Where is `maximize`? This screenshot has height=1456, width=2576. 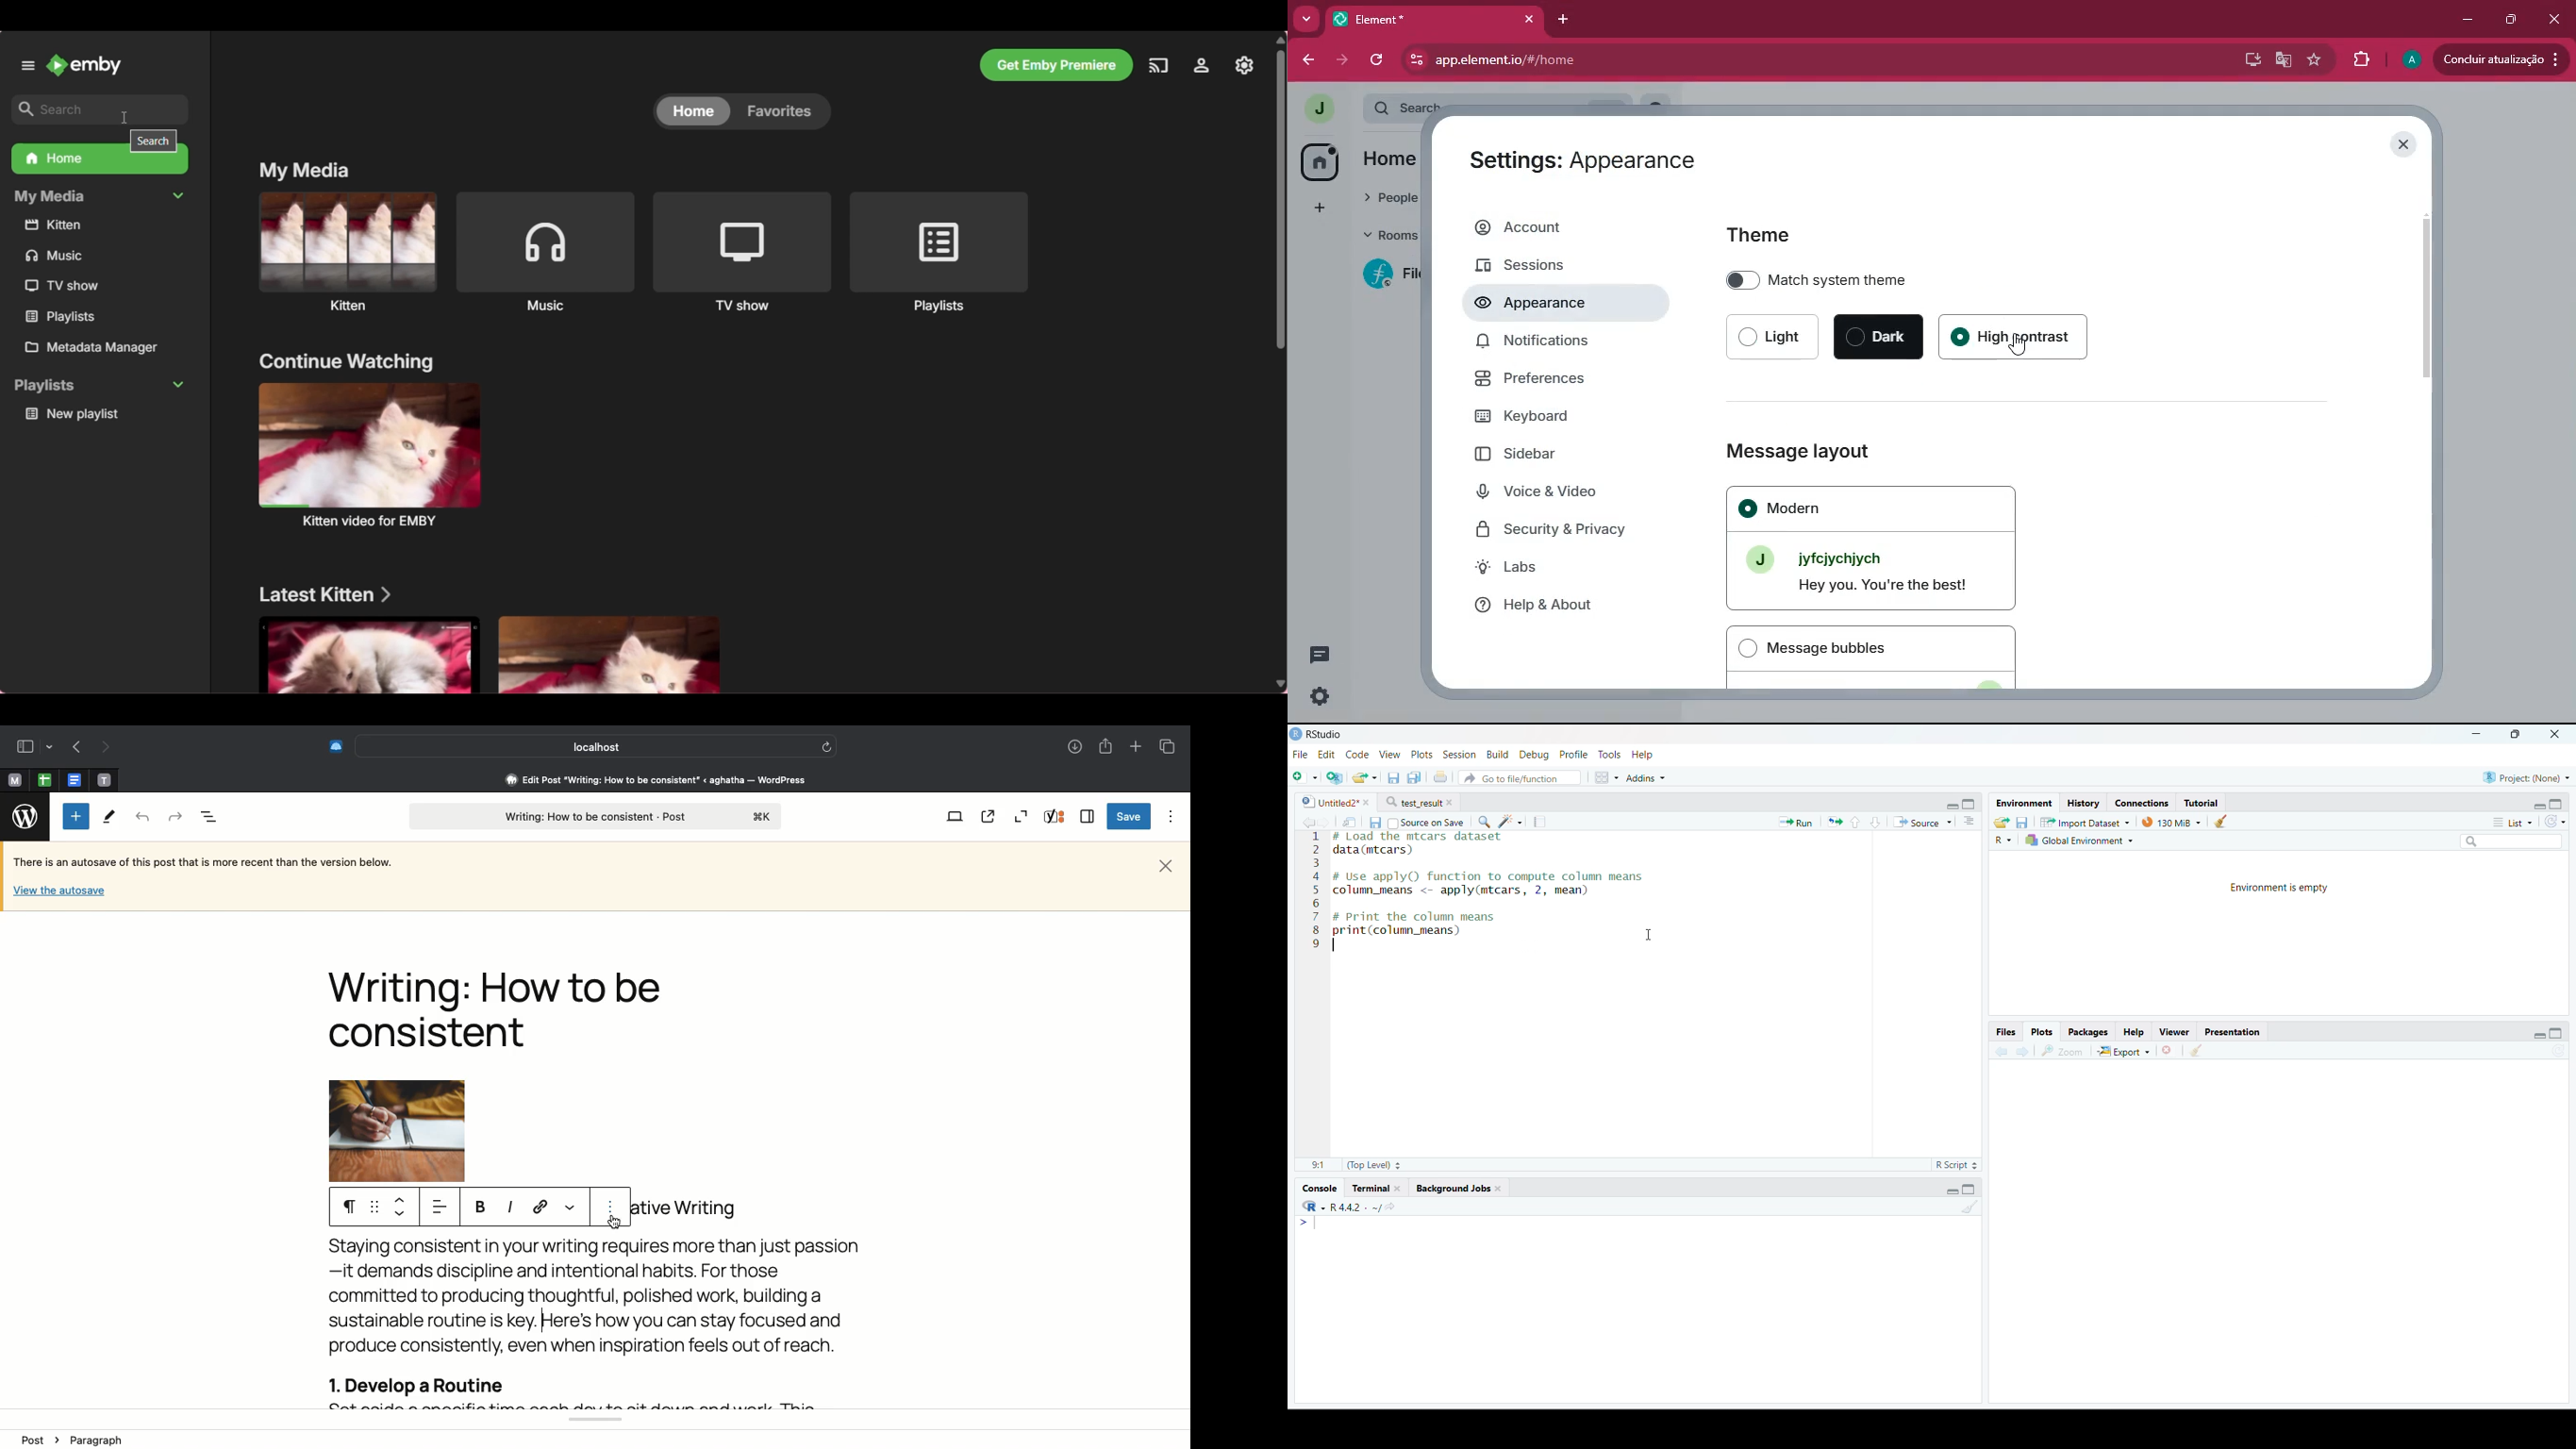
maximize is located at coordinates (2507, 19).